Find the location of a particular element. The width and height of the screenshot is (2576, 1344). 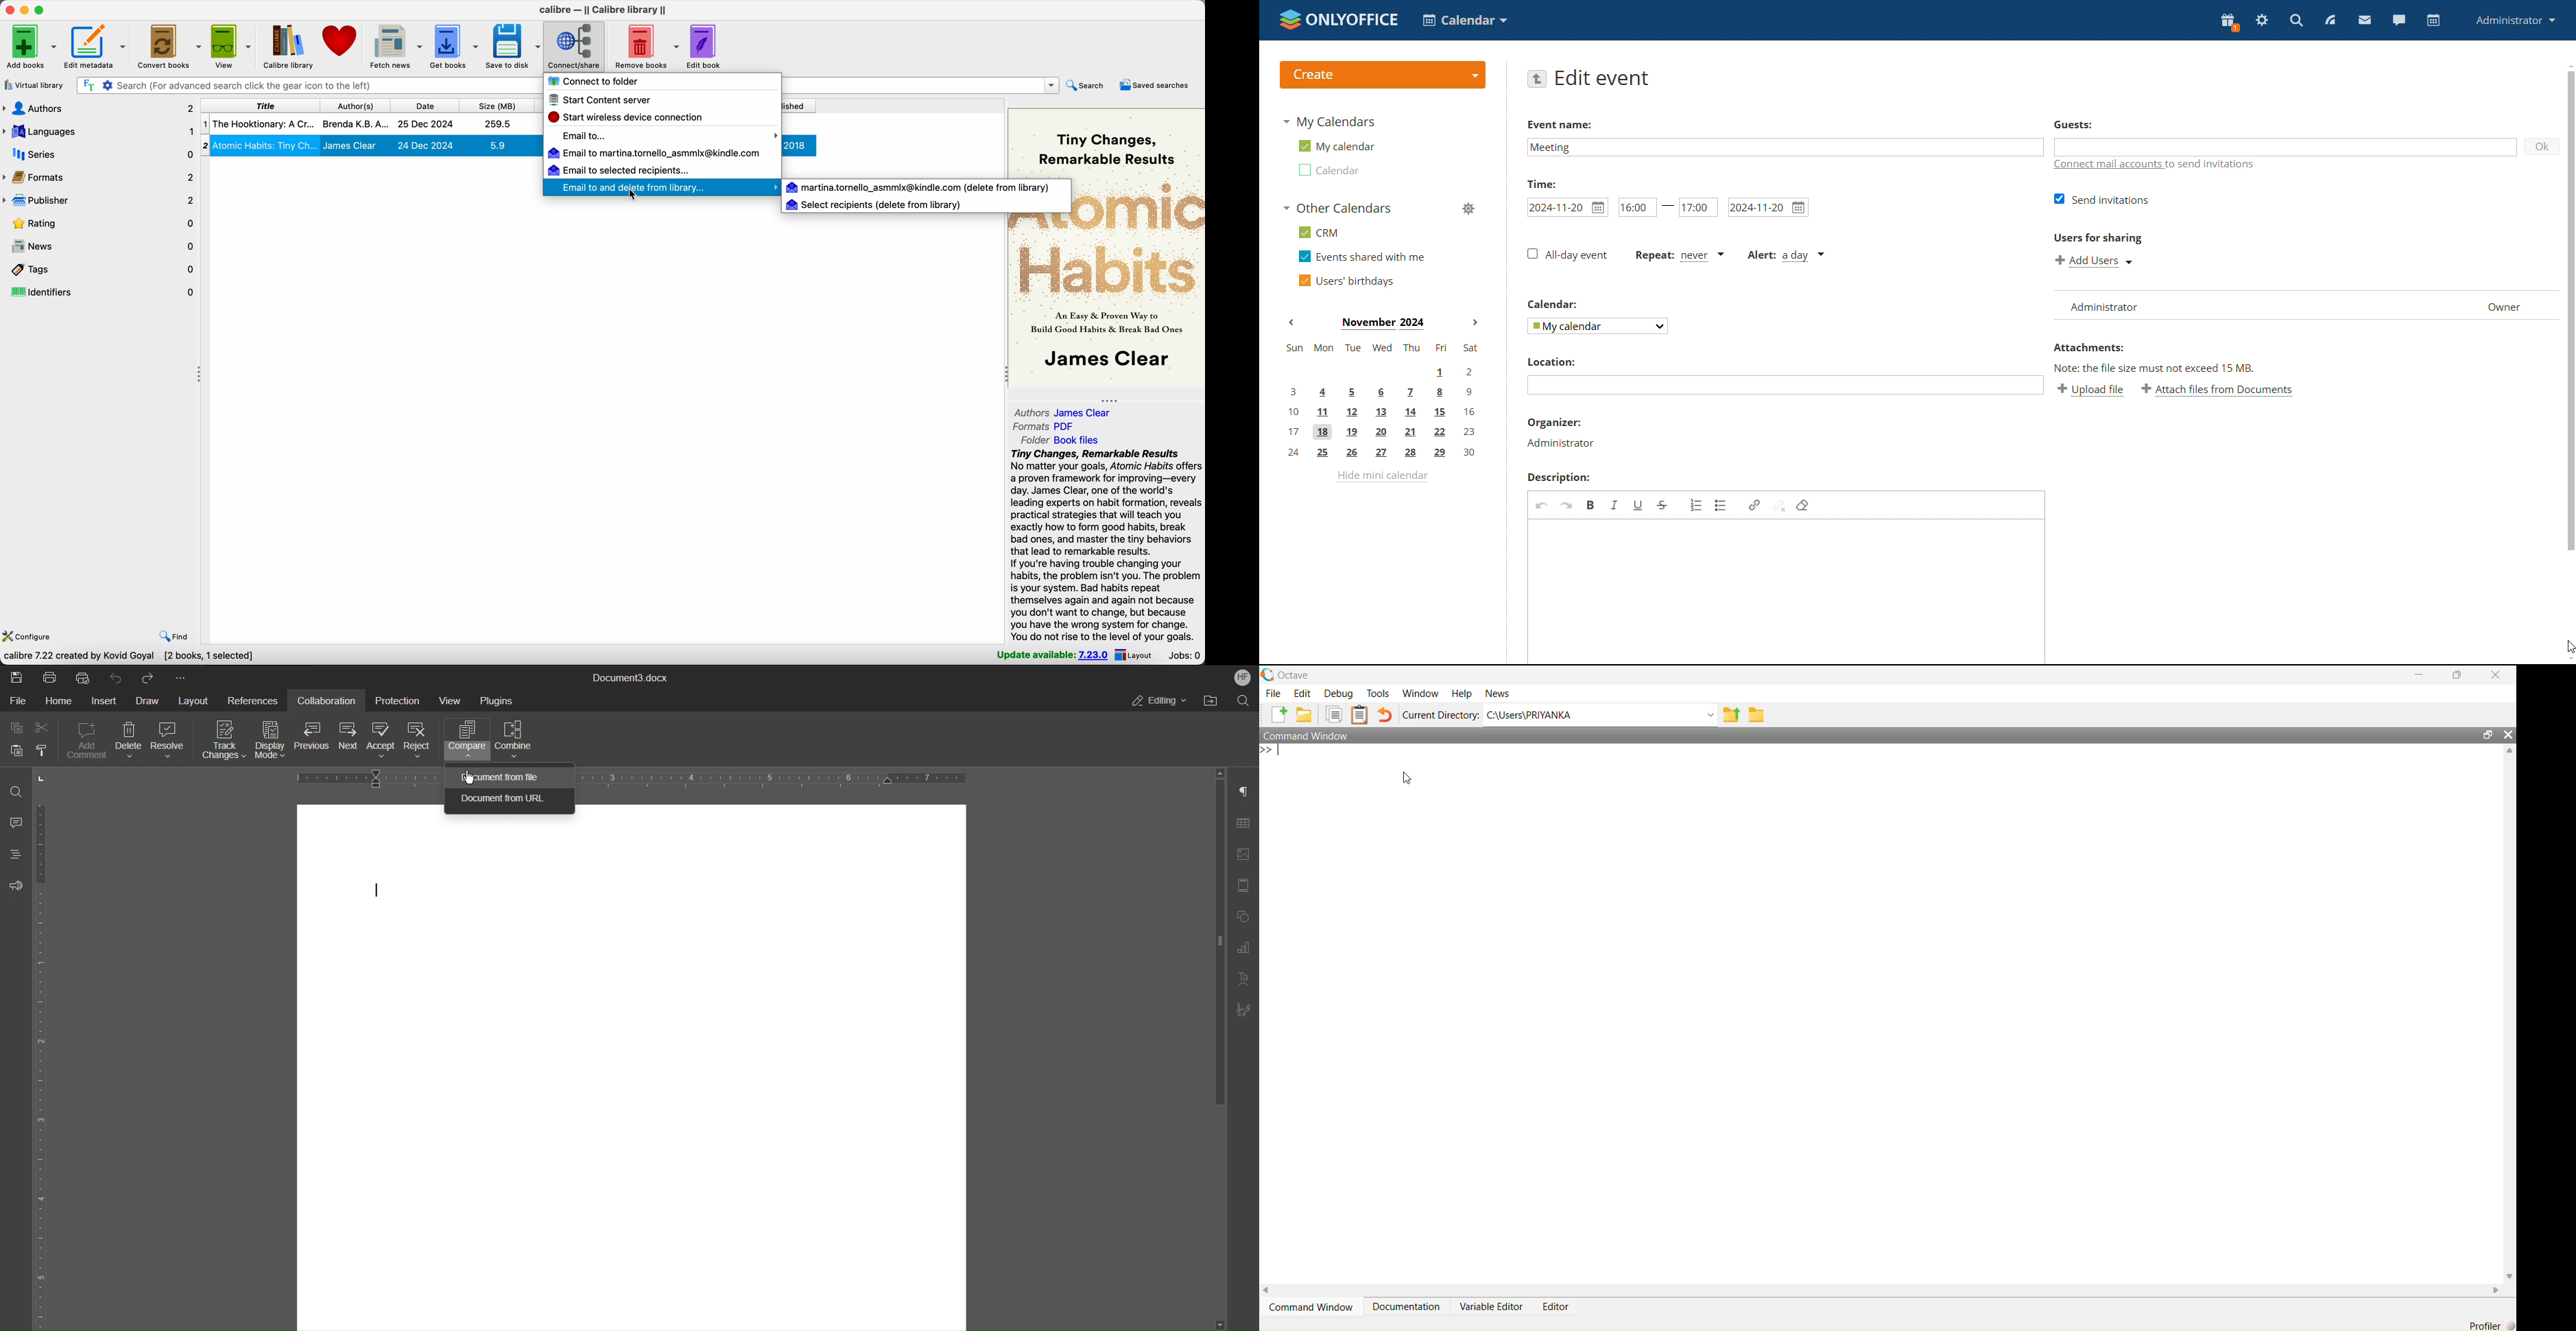

get books is located at coordinates (456, 46).